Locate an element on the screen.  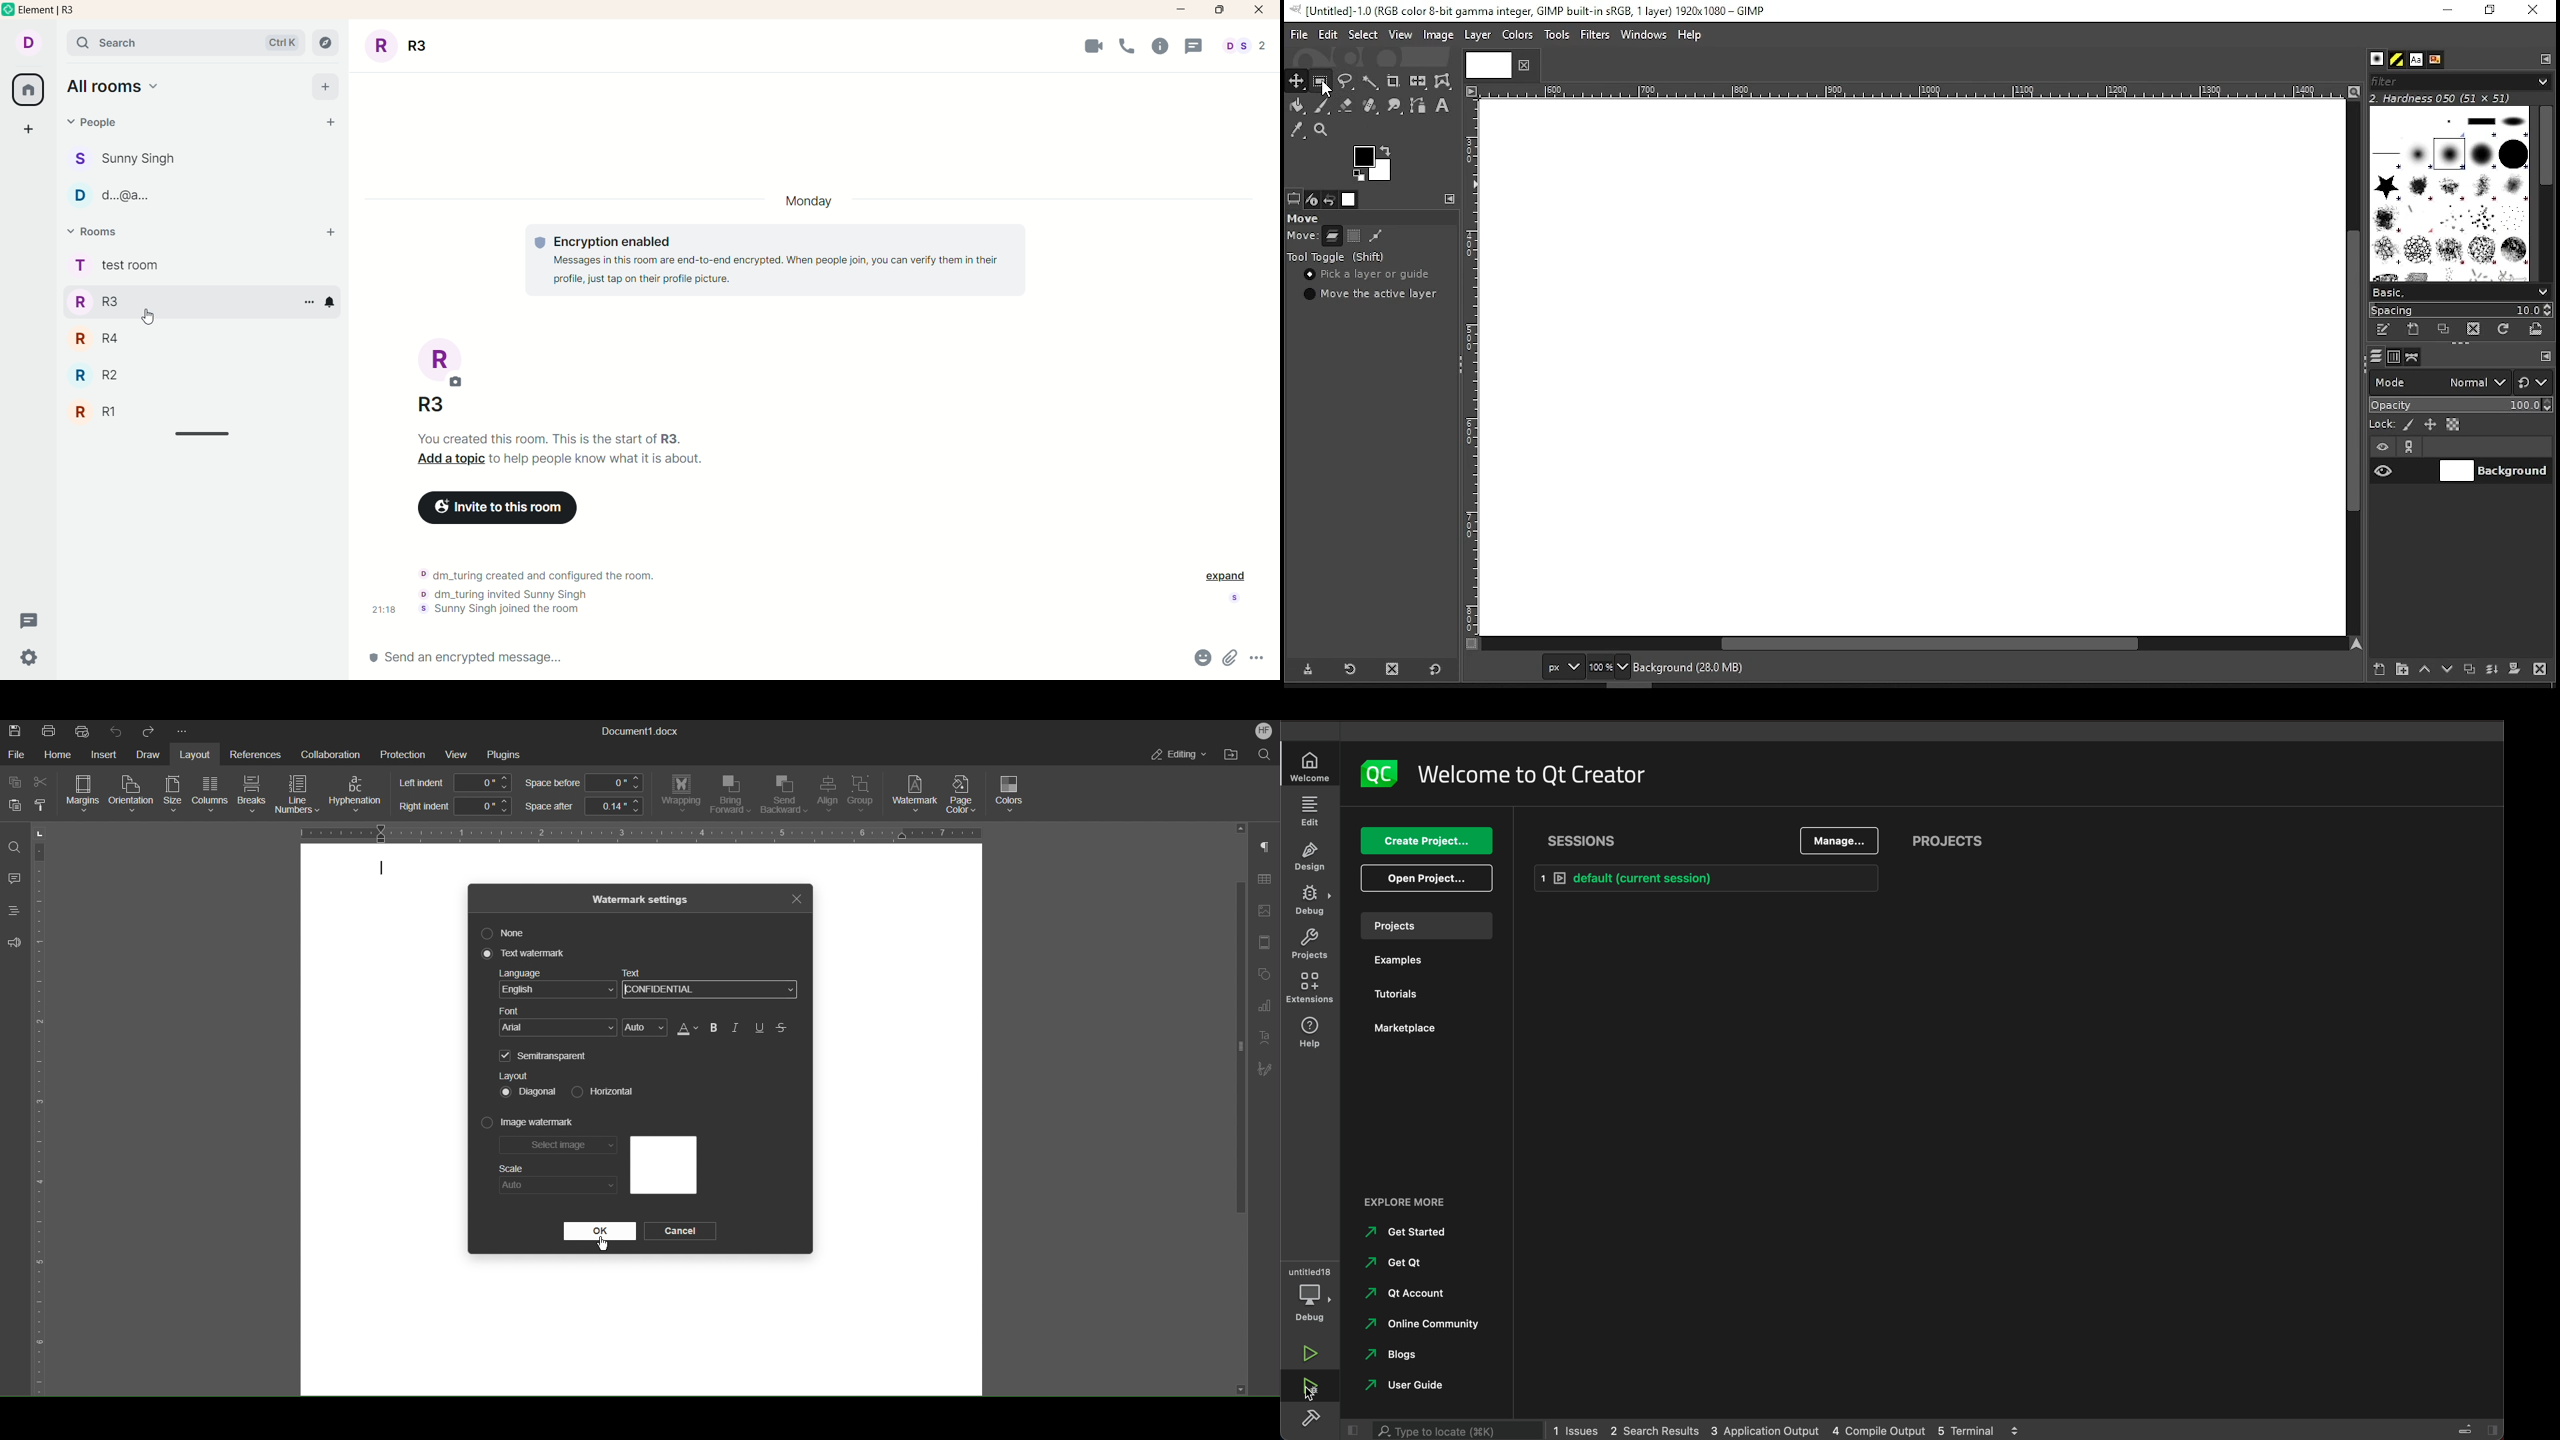
Colors is located at coordinates (1011, 795).